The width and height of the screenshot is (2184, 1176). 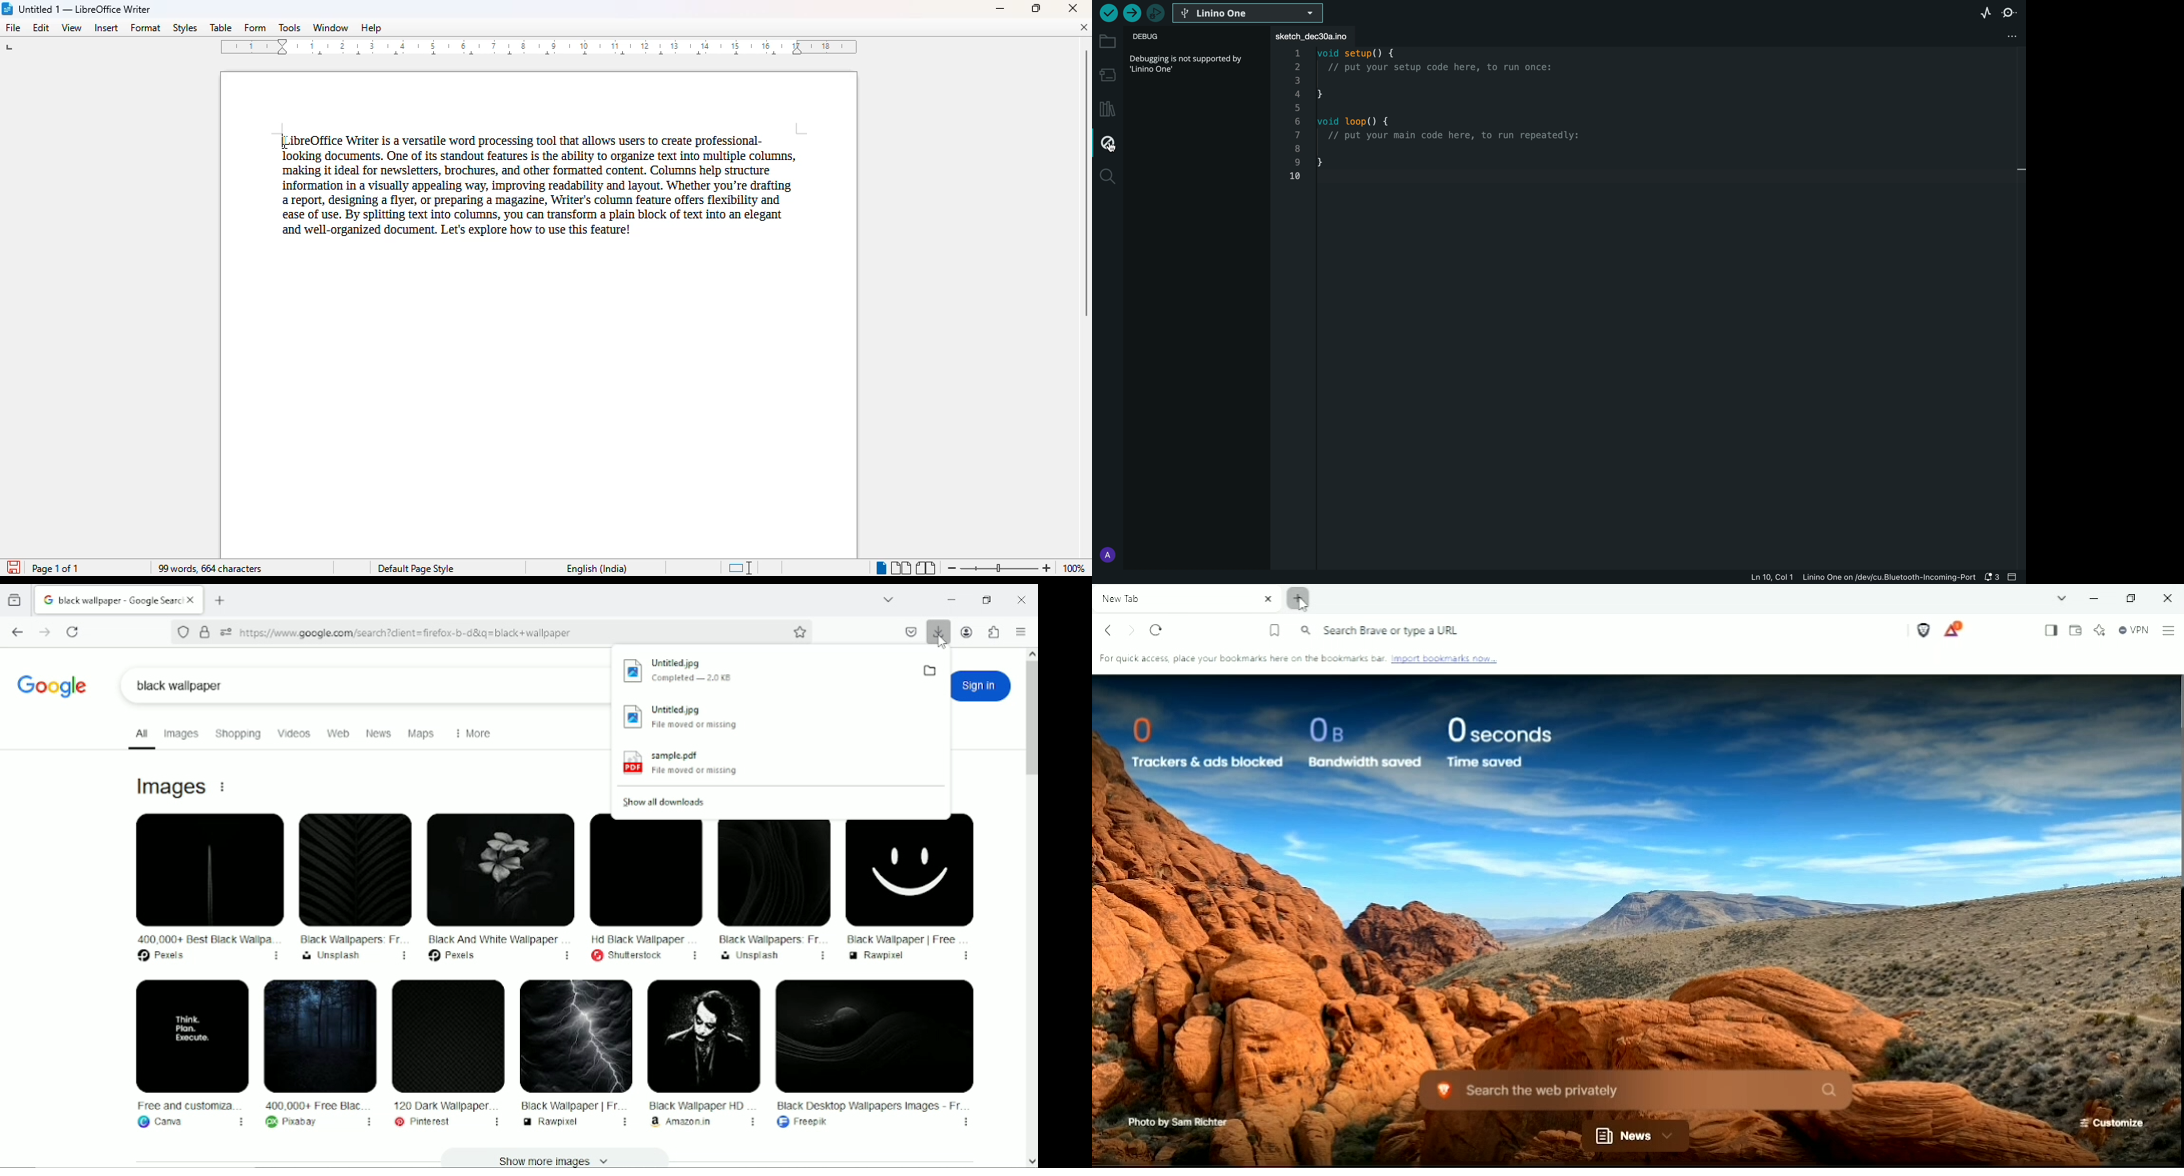 What do you see at coordinates (106, 28) in the screenshot?
I see `insert` at bounding box center [106, 28].